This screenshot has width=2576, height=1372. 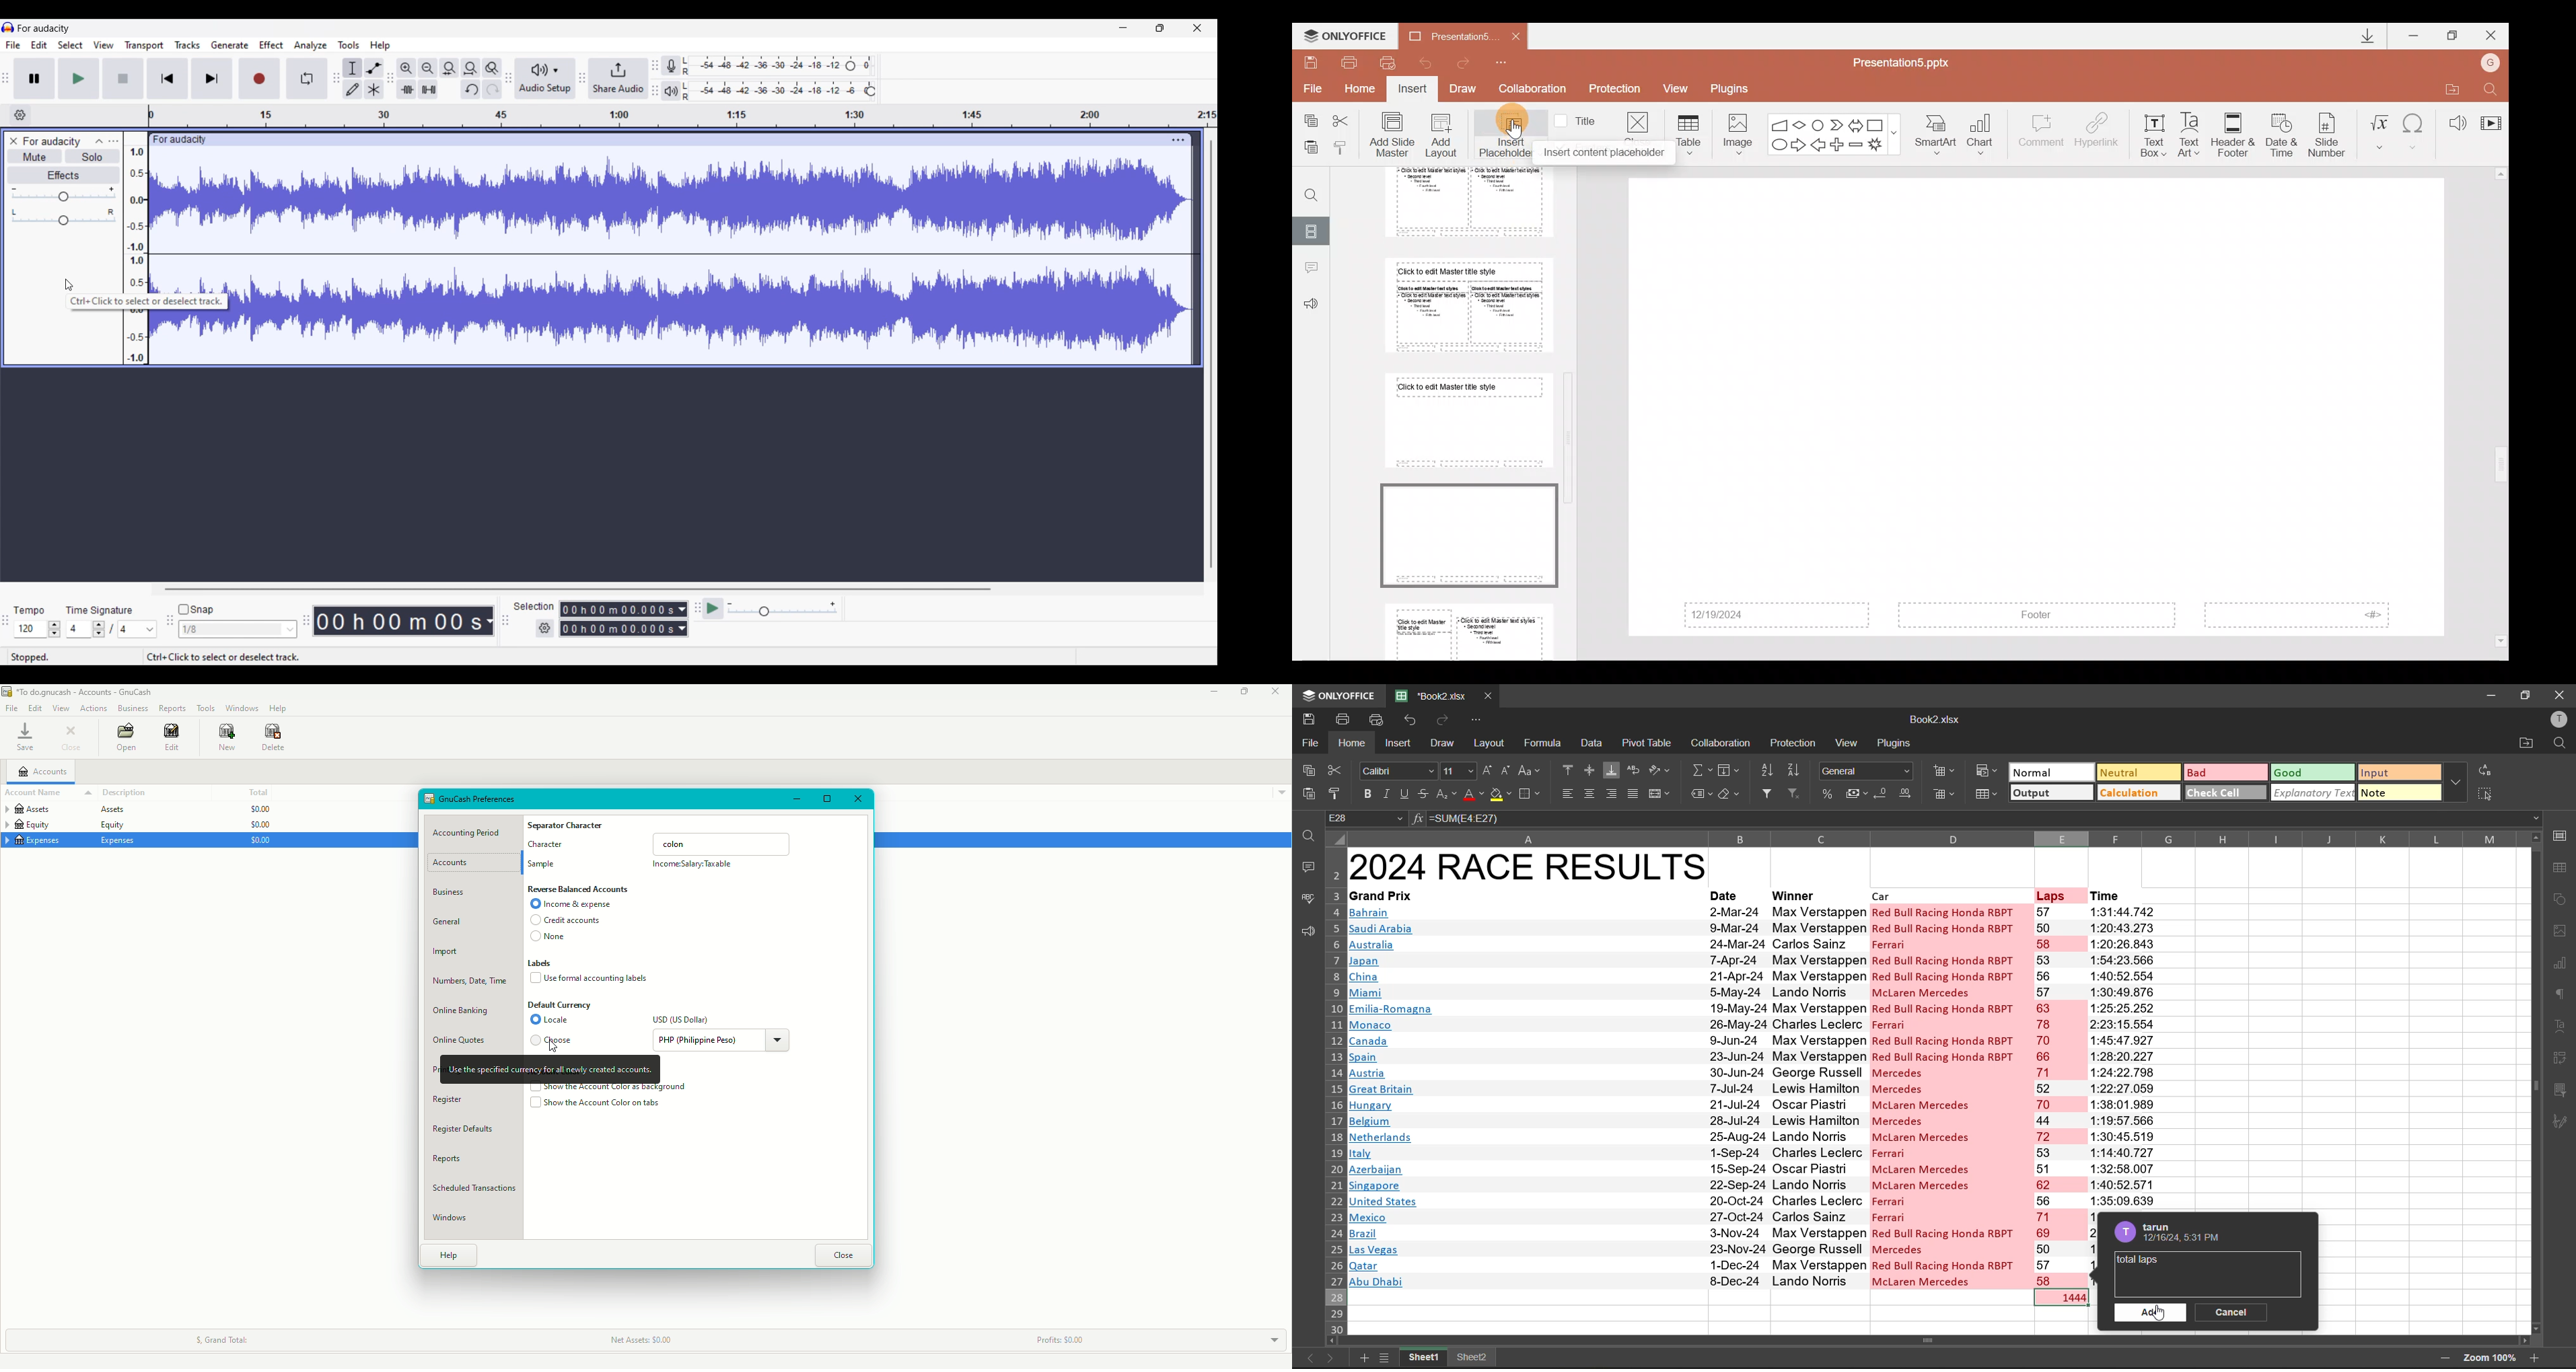 I want to click on Cursor on insert placeholder, so click(x=1521, y=126).